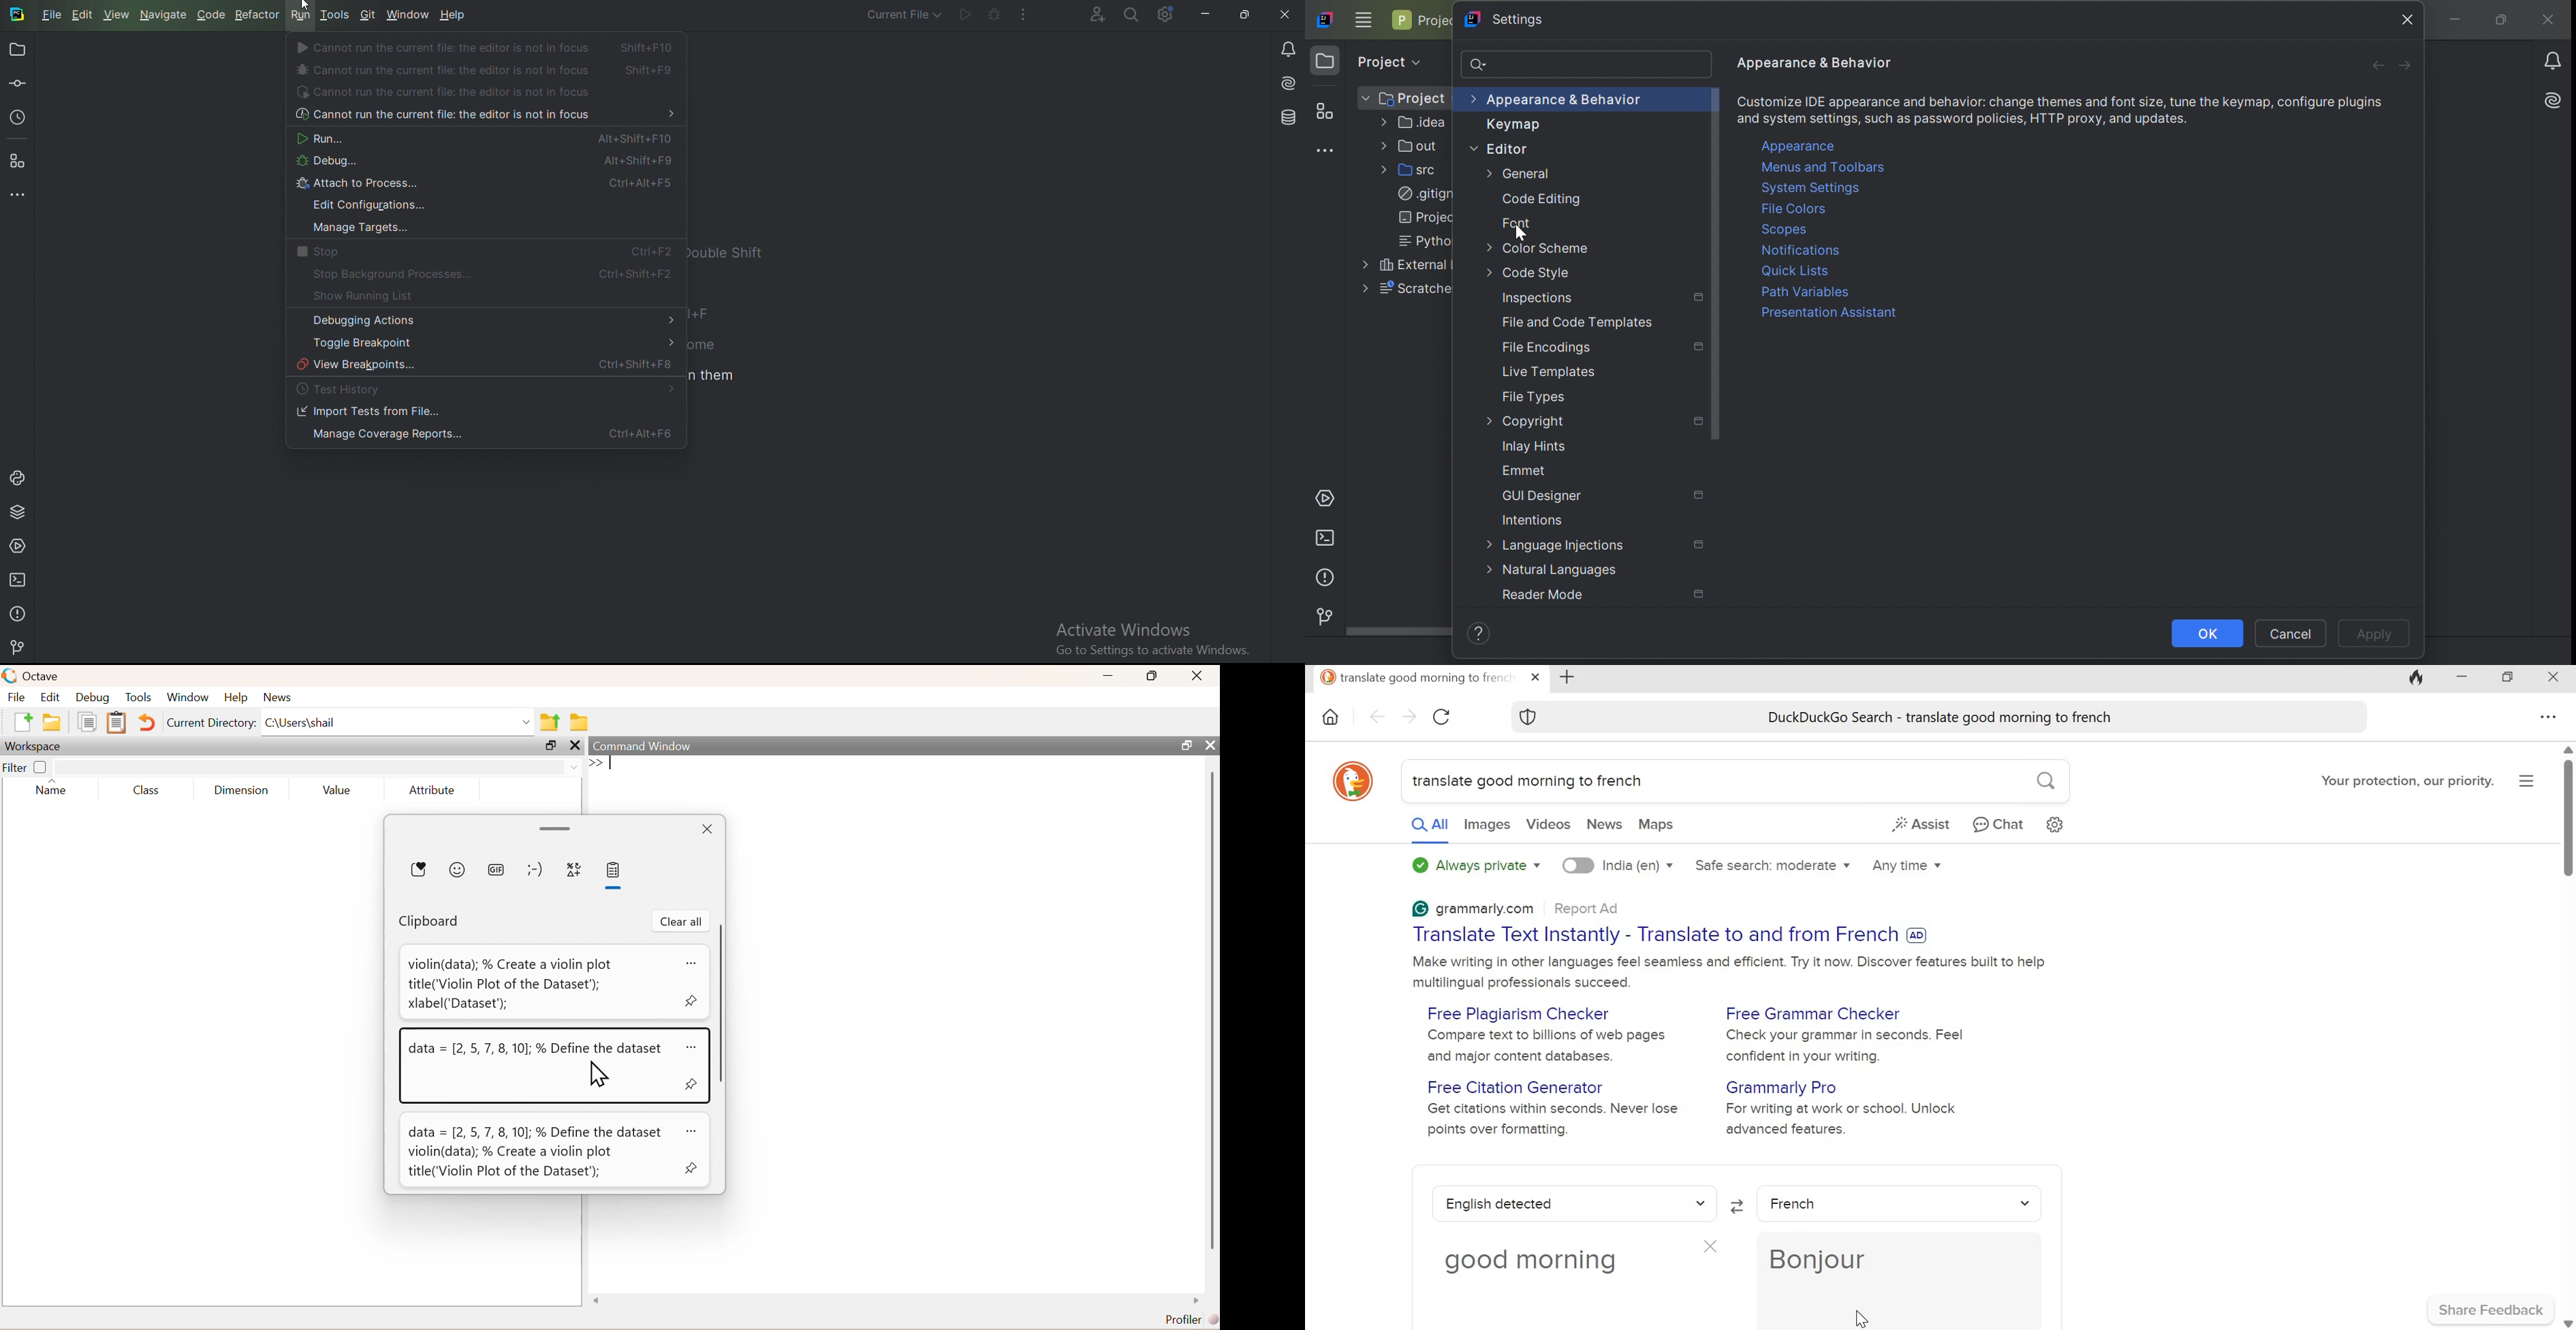  I want to click on scroll bar, so click(1212, 1013).